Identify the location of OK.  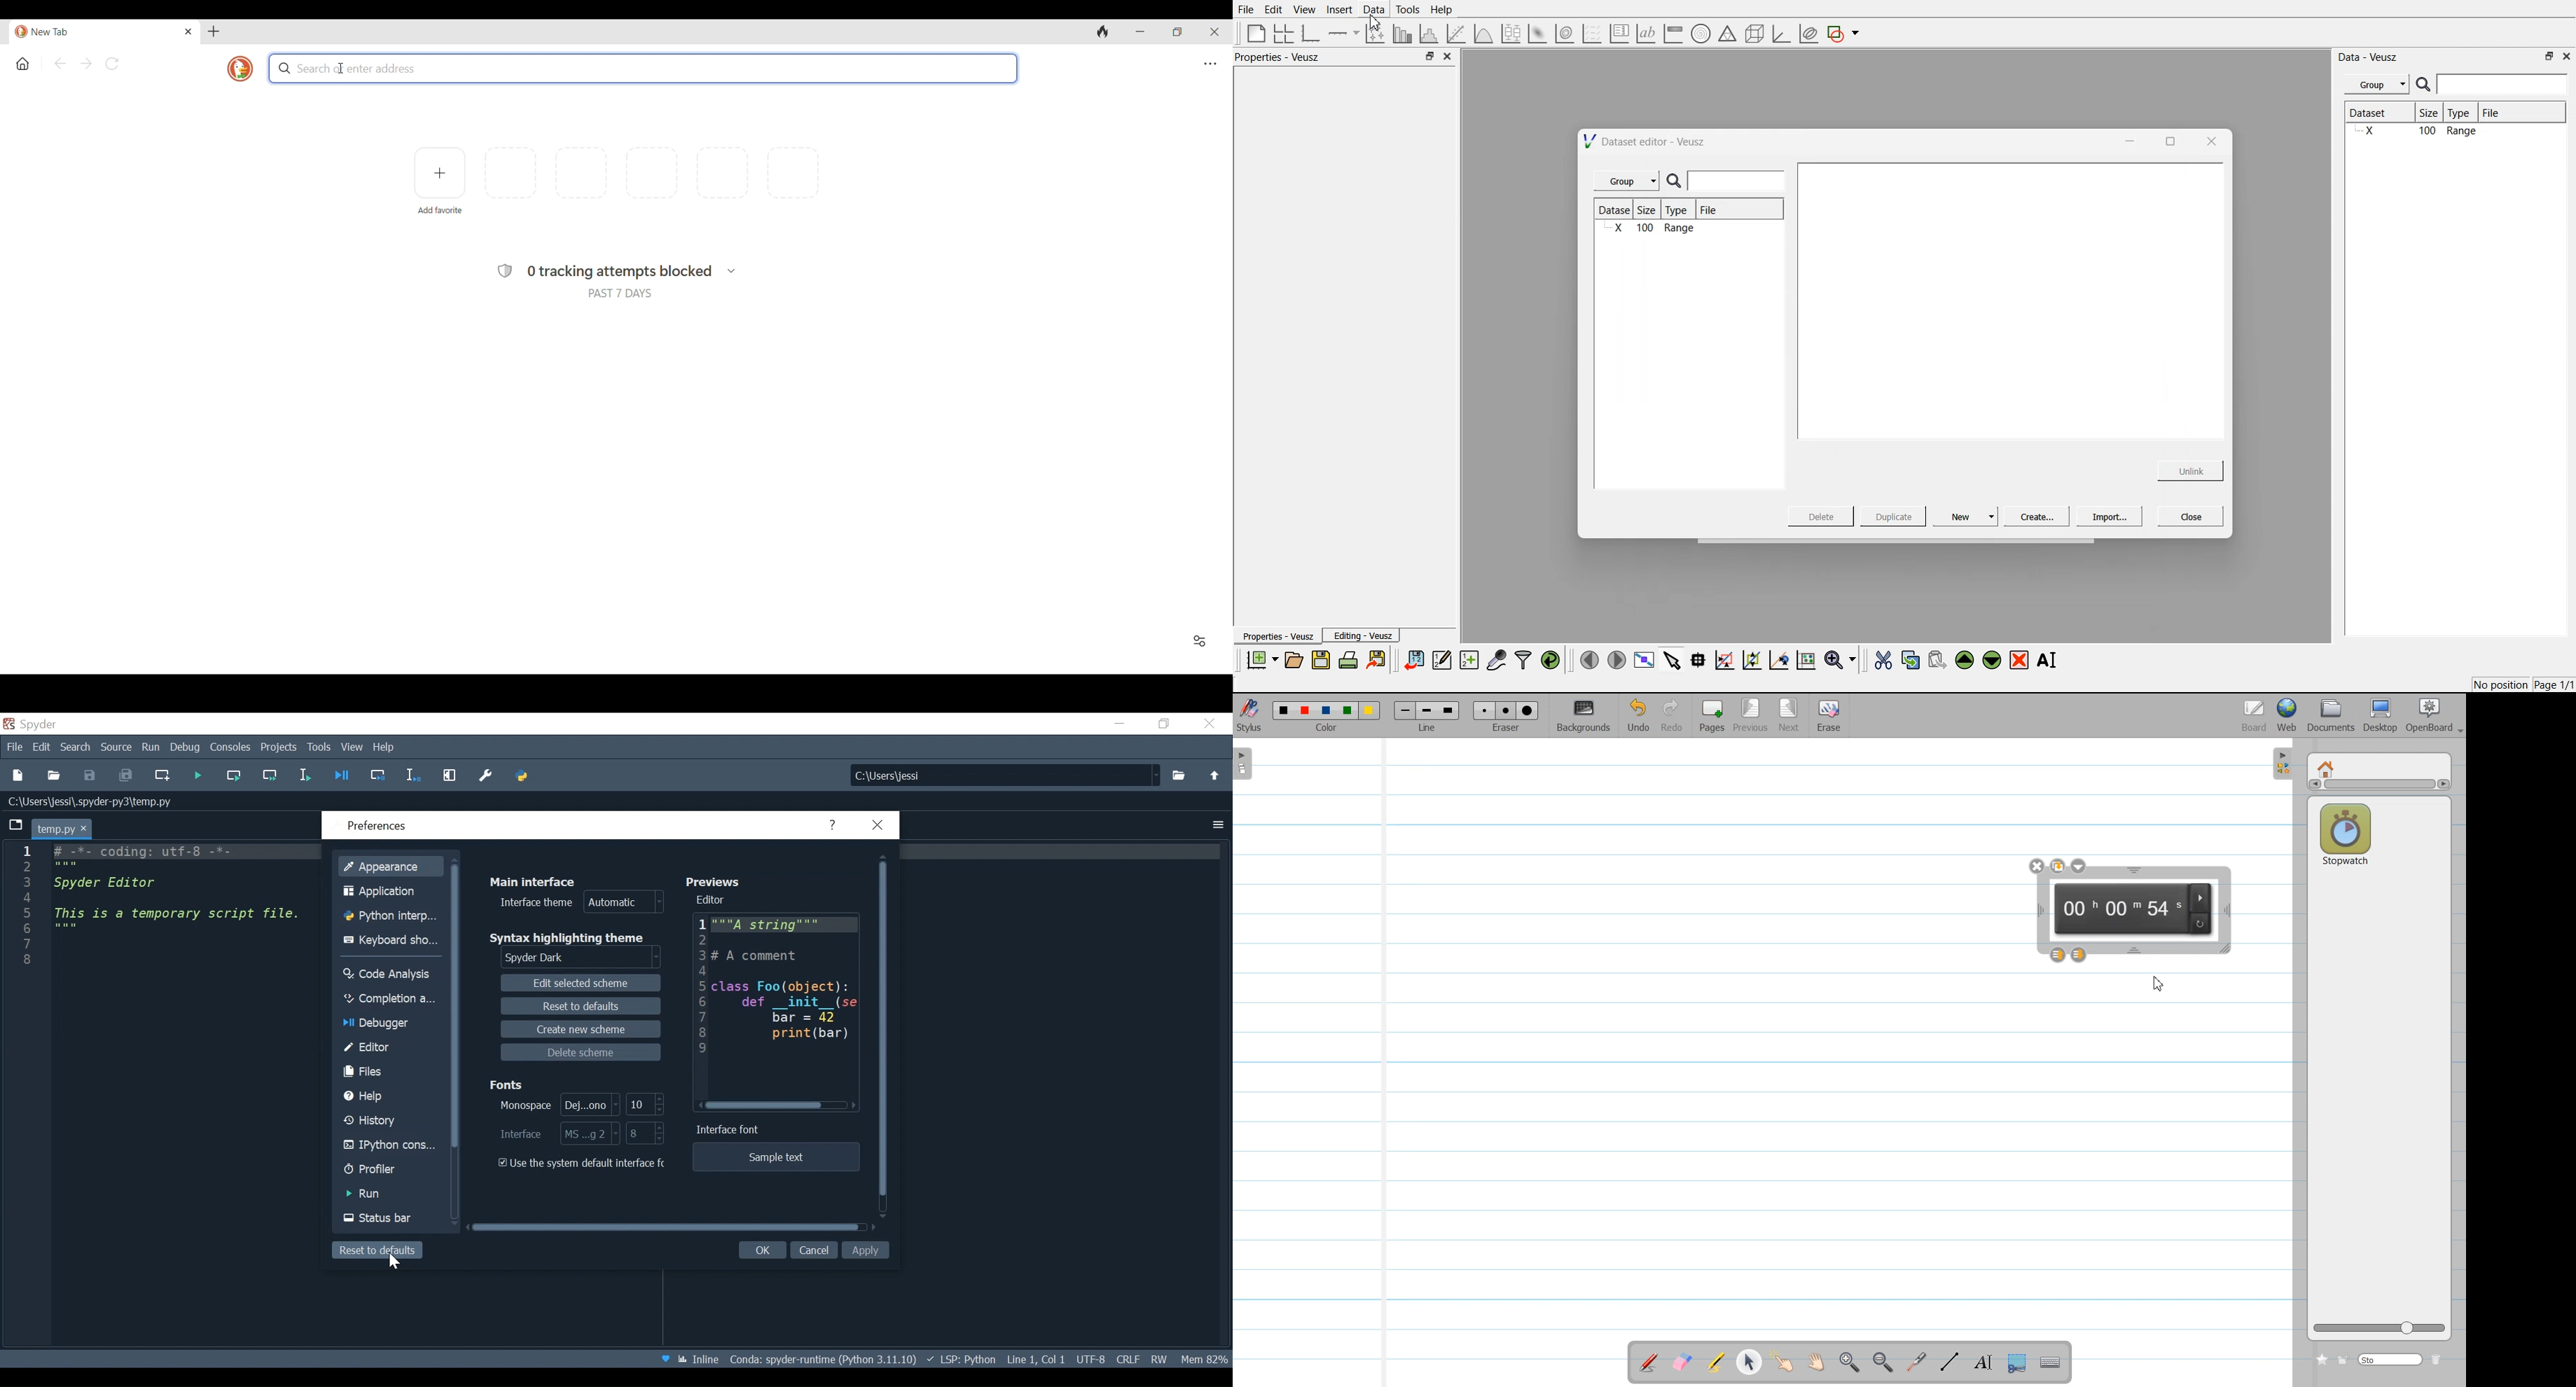
(762, 1250).